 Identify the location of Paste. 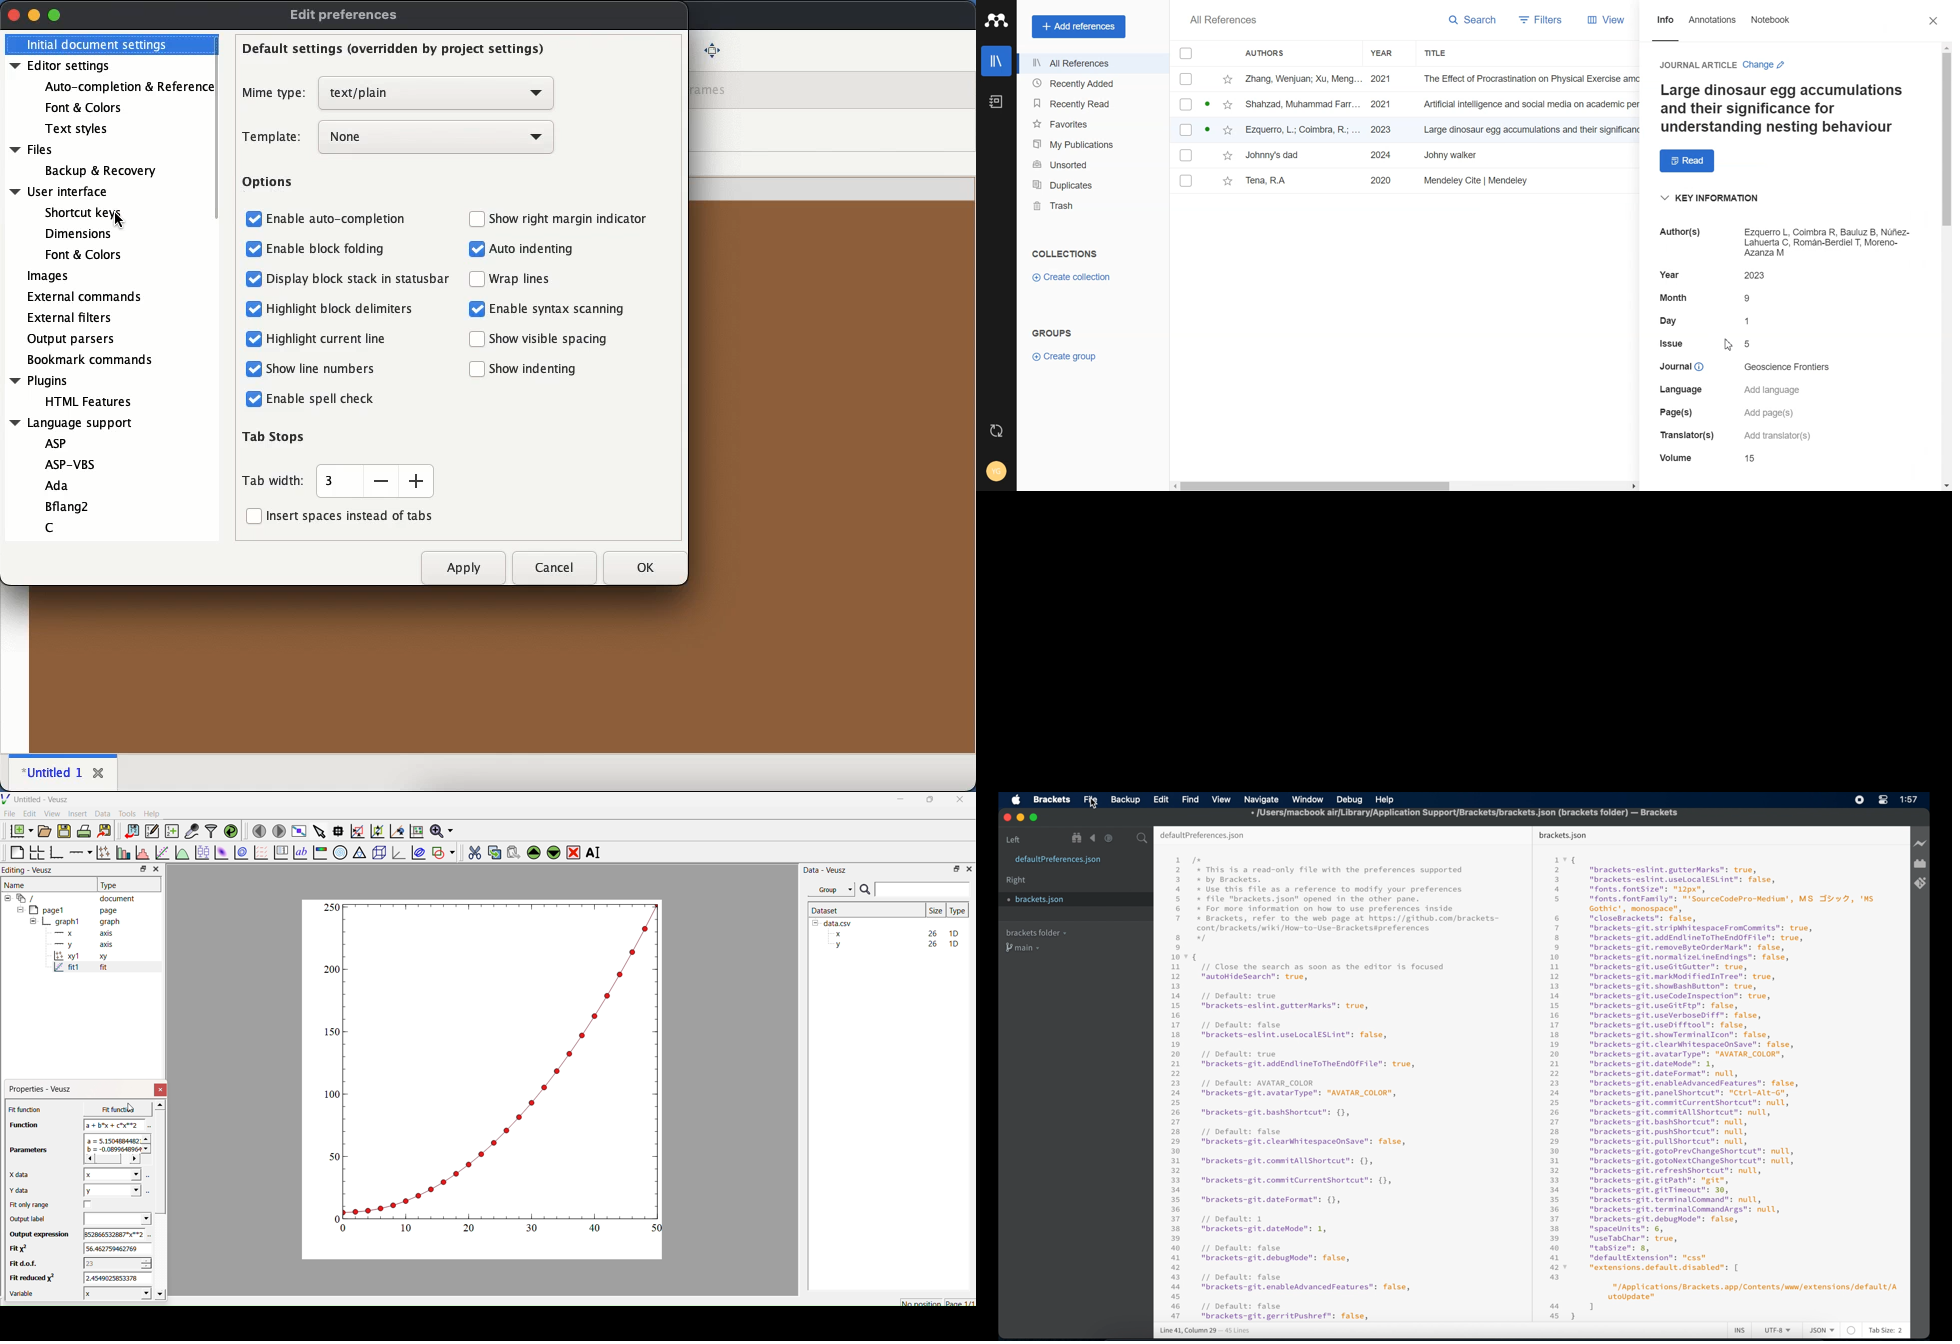
(512, 851).